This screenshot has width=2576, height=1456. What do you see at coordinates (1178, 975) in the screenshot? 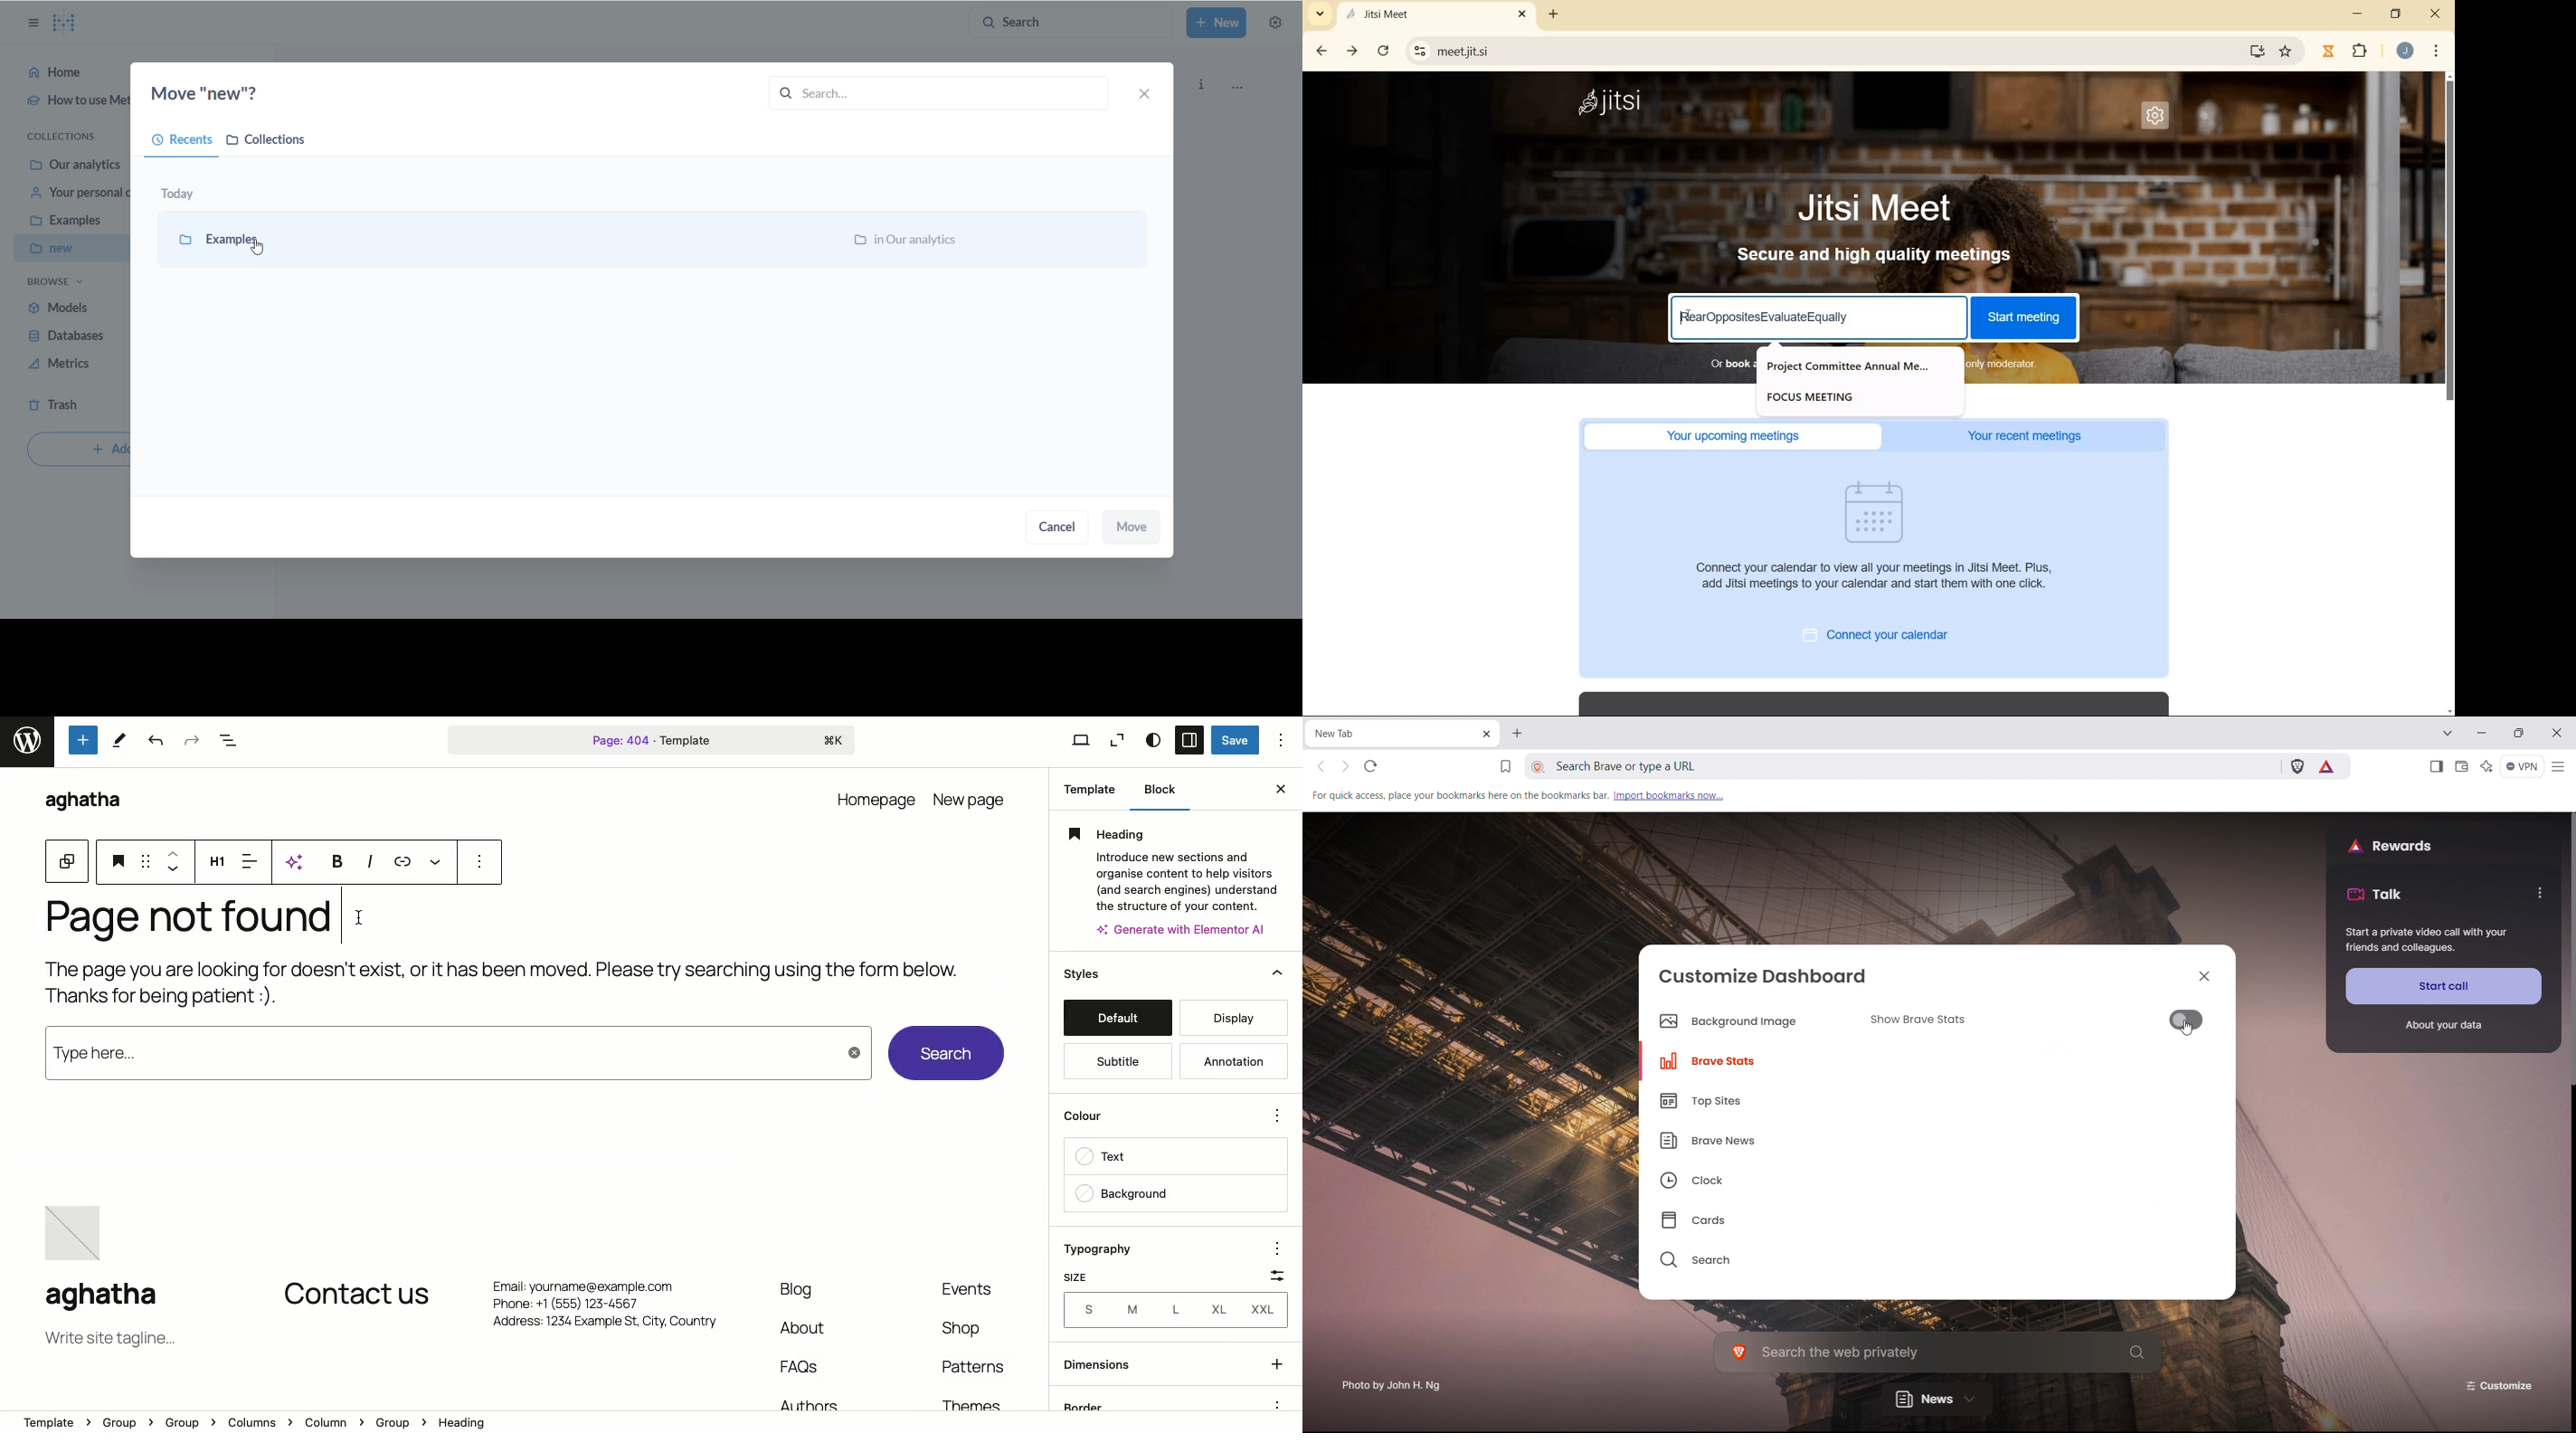
I see `Styles` at bounding box center [1178, 975].